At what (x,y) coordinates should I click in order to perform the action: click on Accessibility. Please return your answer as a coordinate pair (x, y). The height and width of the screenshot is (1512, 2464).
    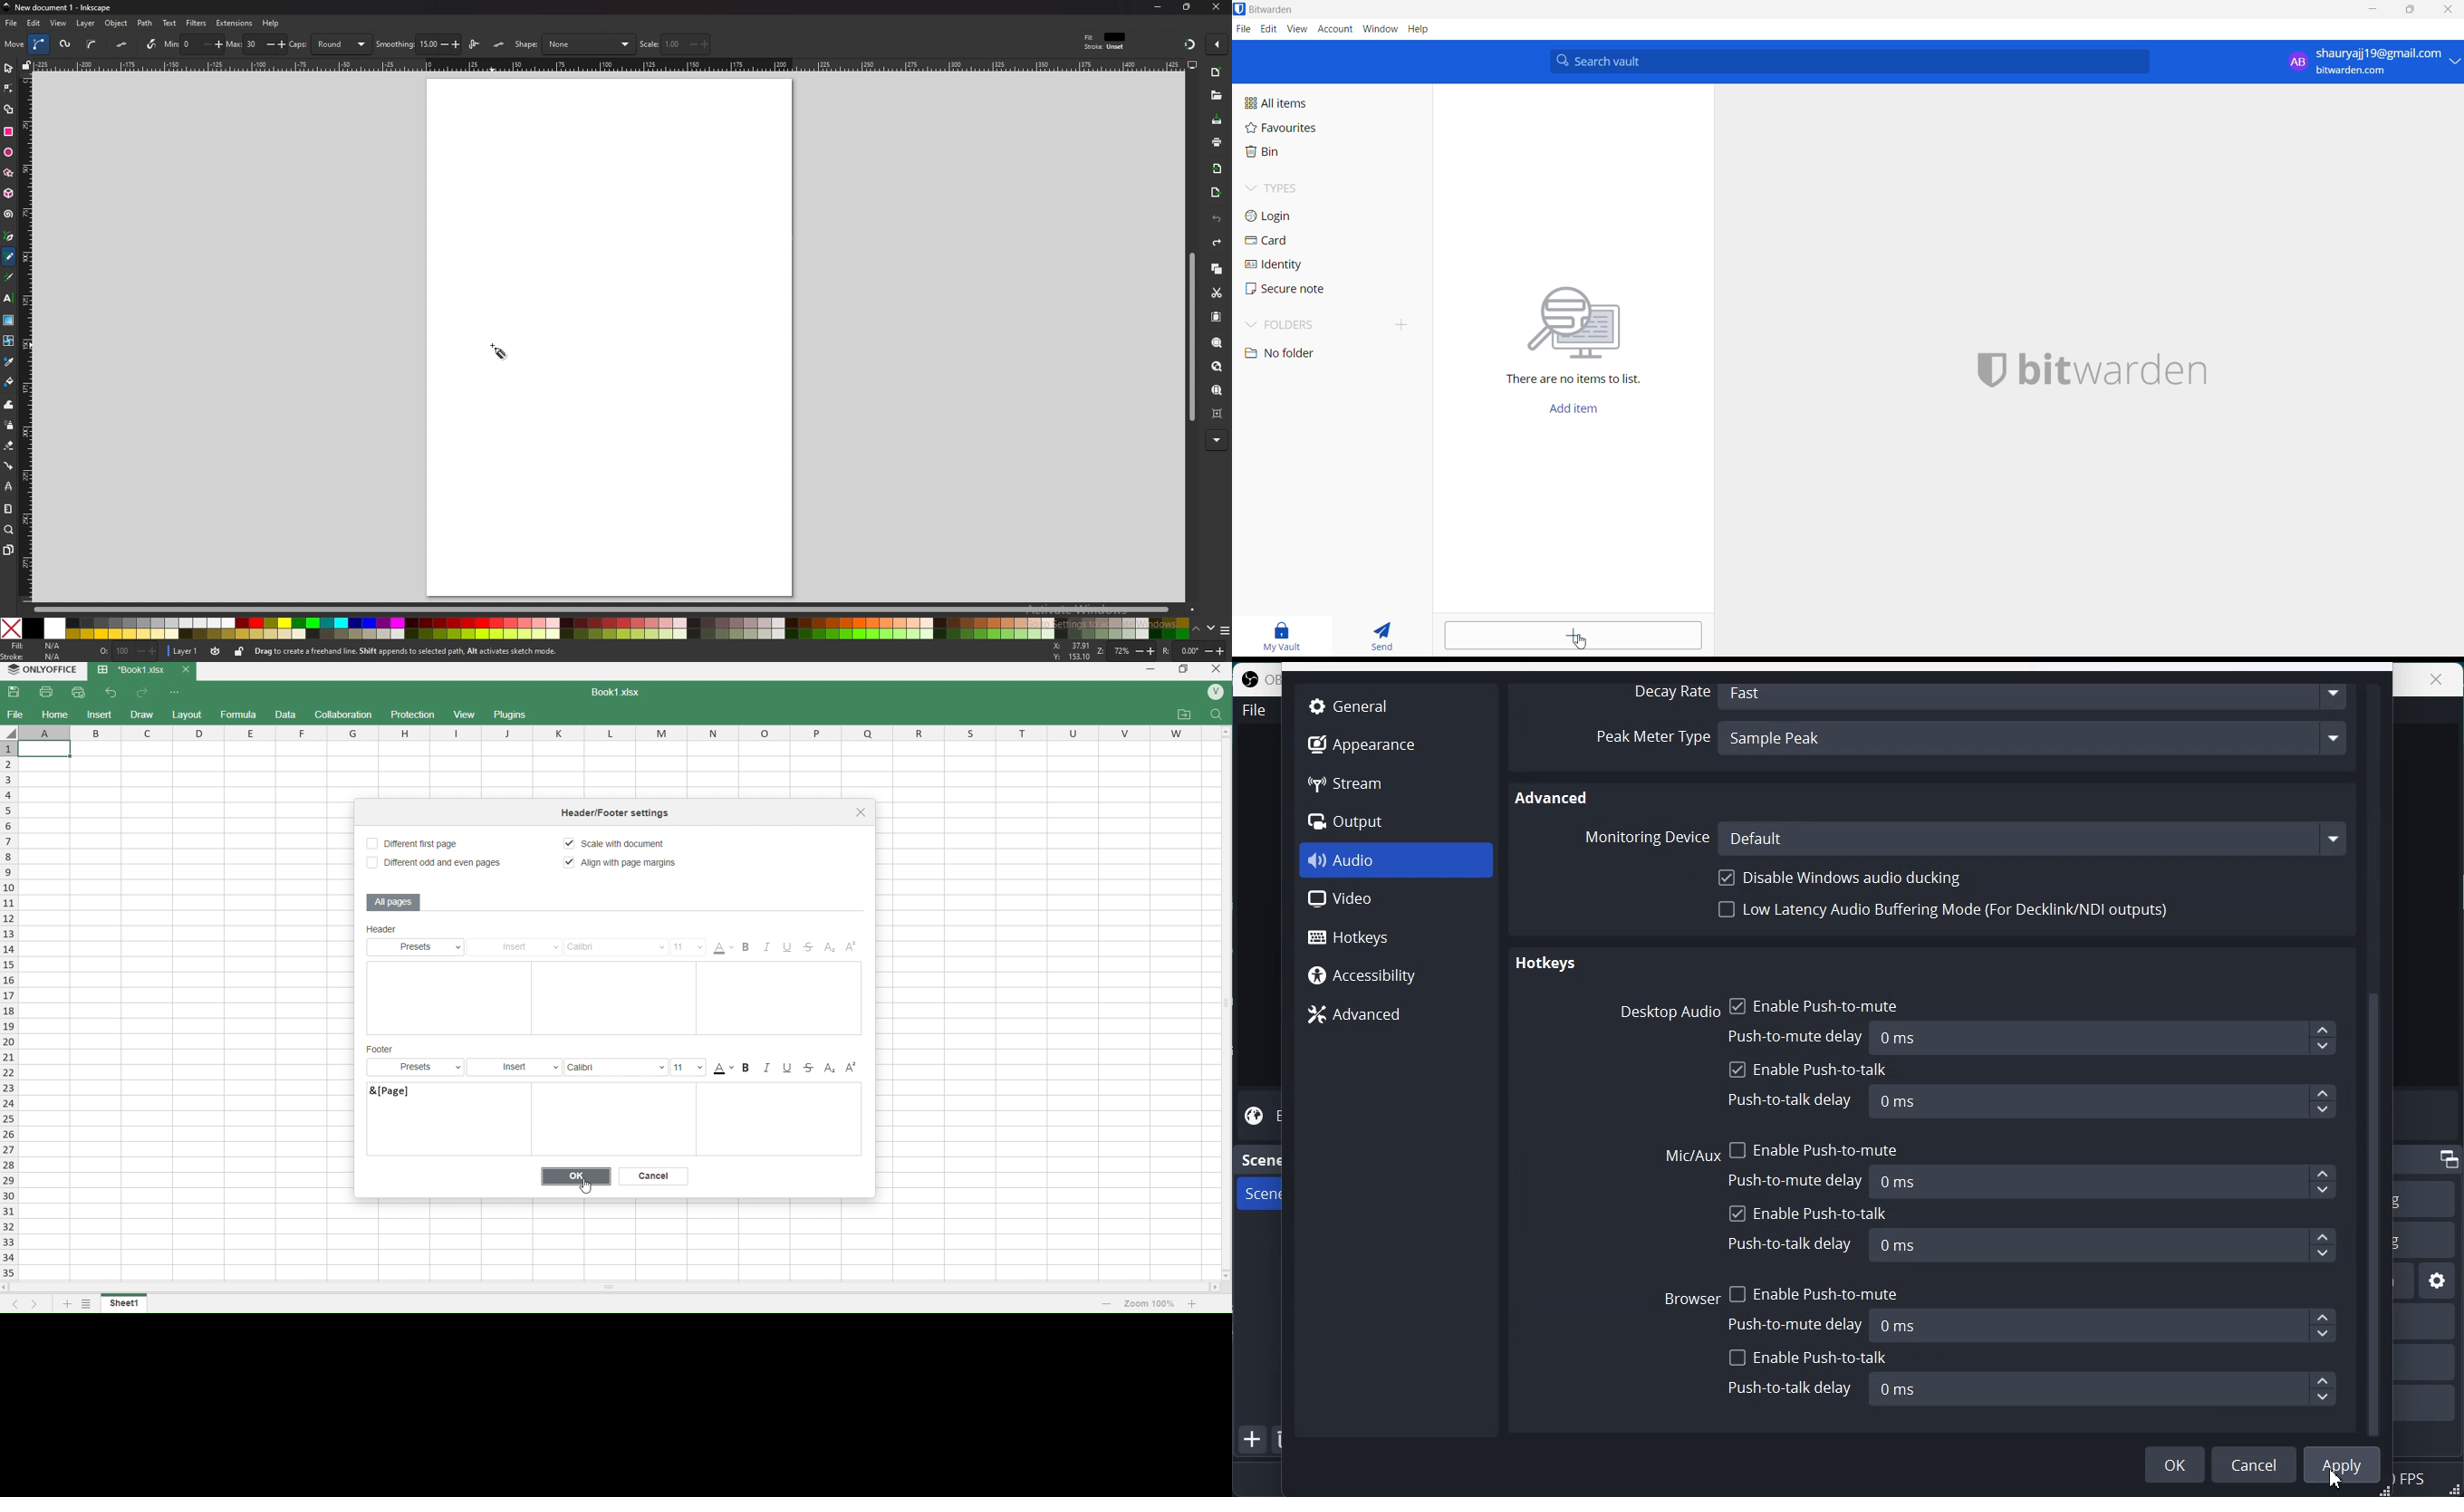
    Looking at the image, I should click on (1395, 974).